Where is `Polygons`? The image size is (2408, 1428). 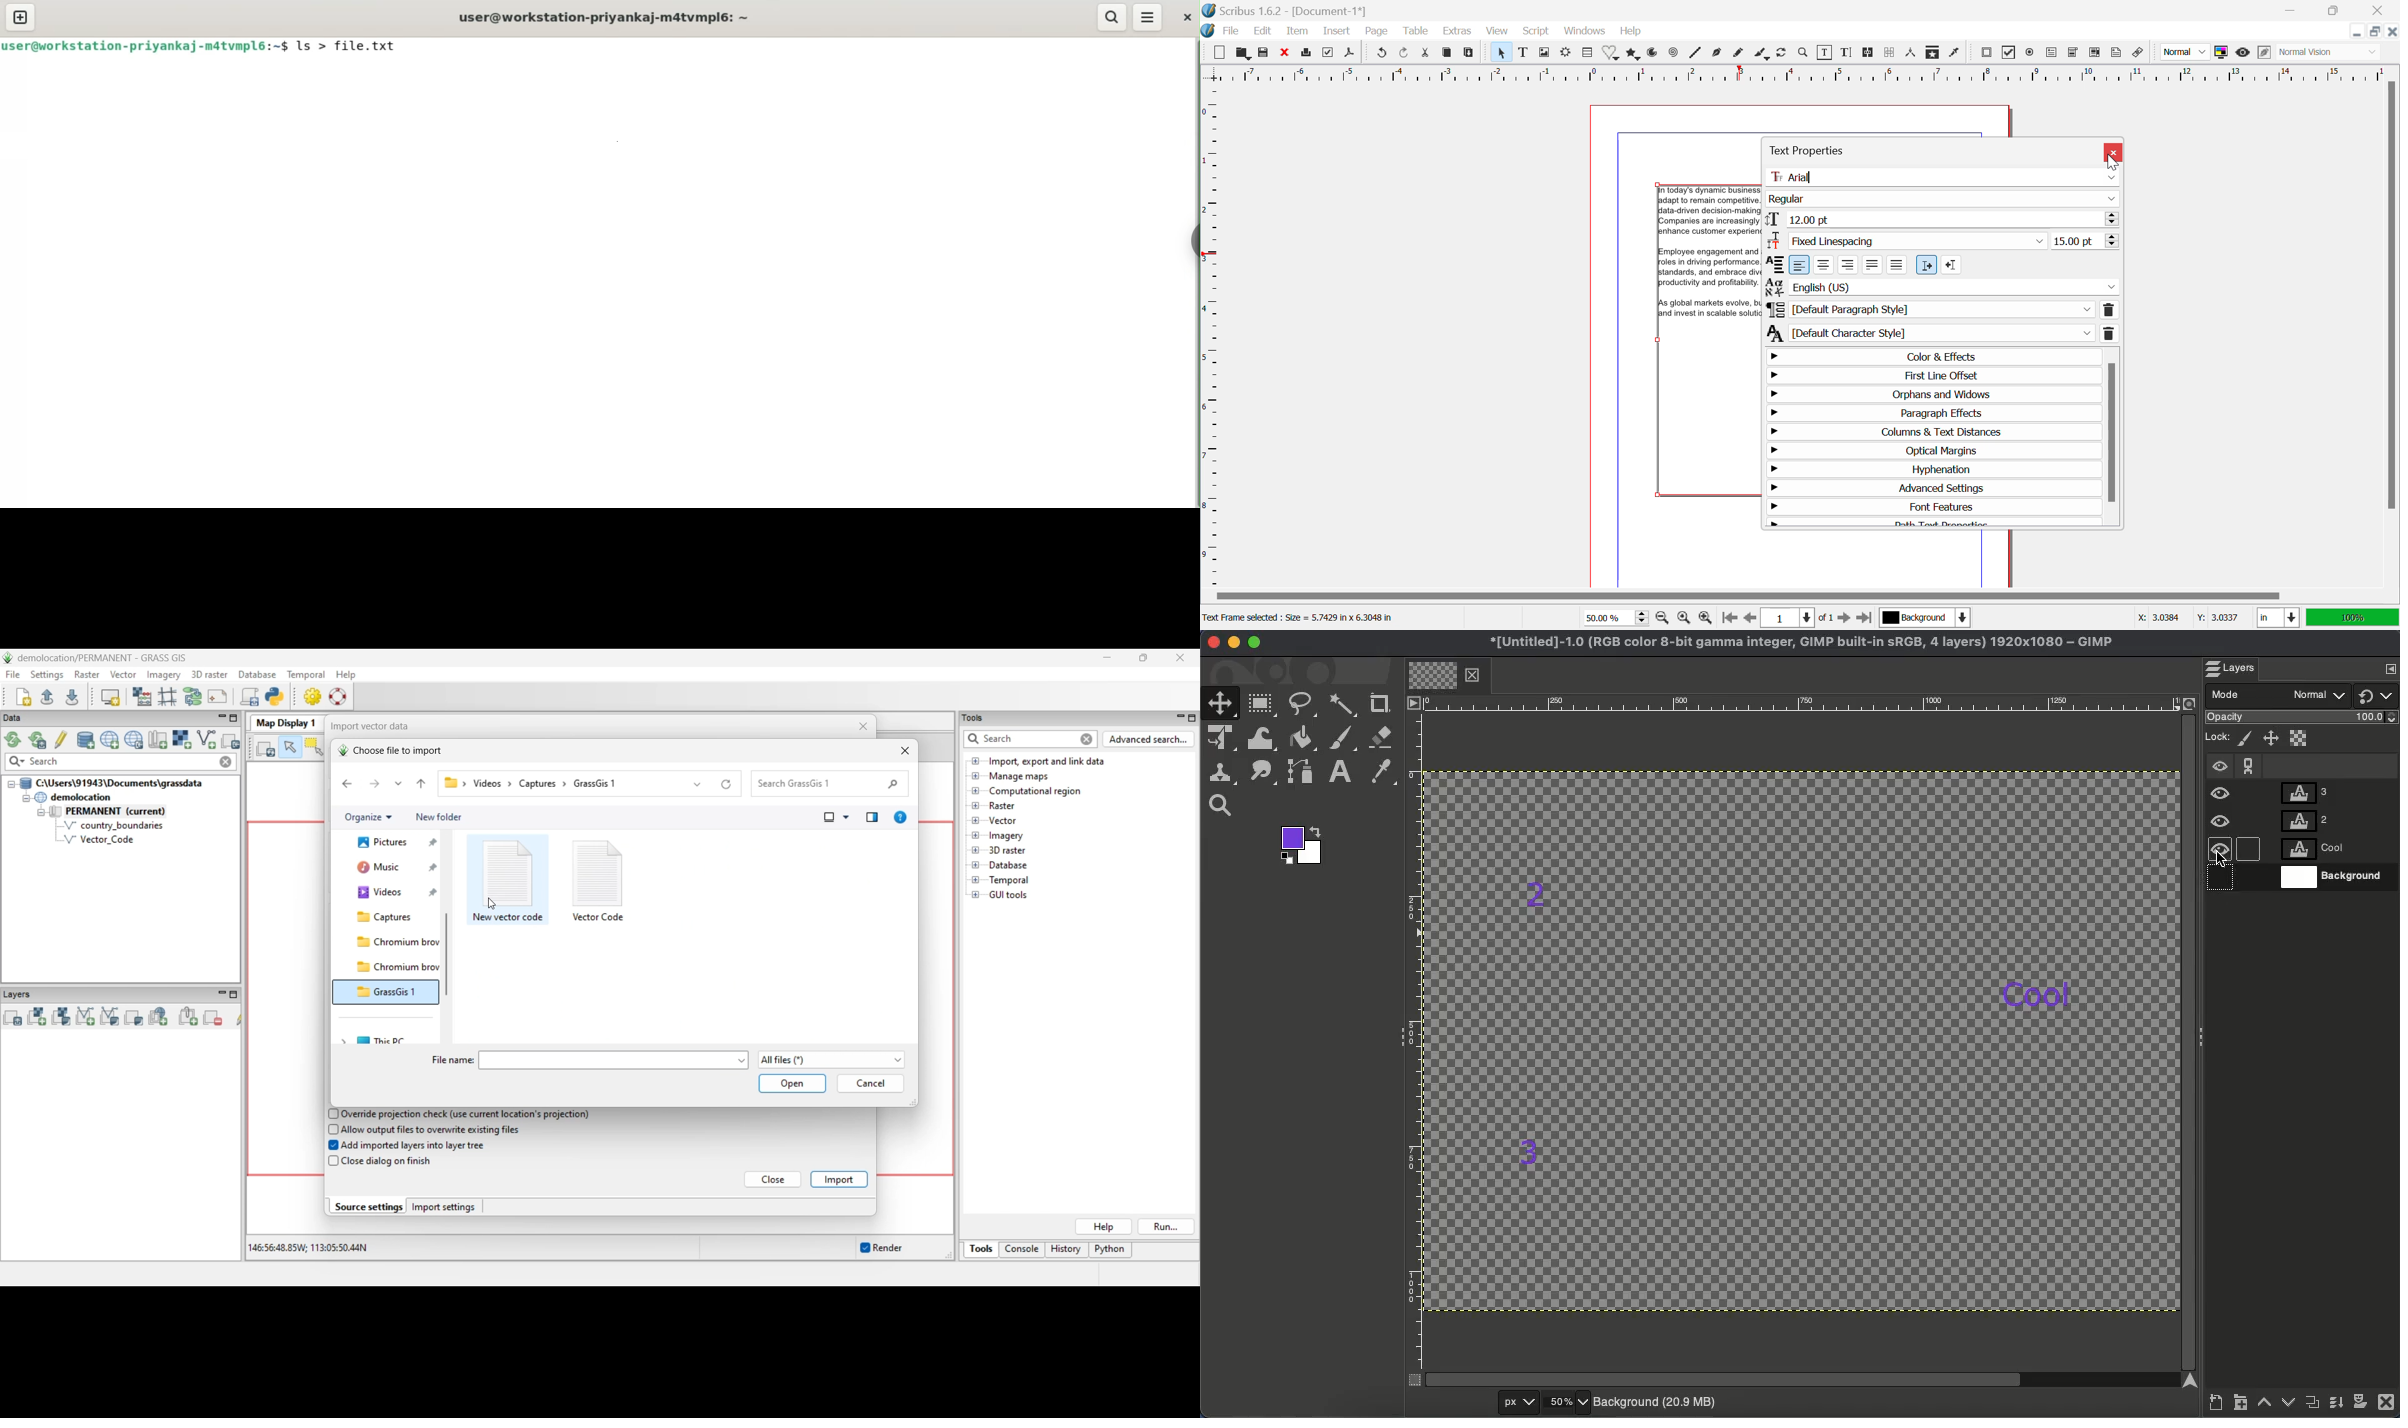 Polygons is located at coordinates (1634, 52).